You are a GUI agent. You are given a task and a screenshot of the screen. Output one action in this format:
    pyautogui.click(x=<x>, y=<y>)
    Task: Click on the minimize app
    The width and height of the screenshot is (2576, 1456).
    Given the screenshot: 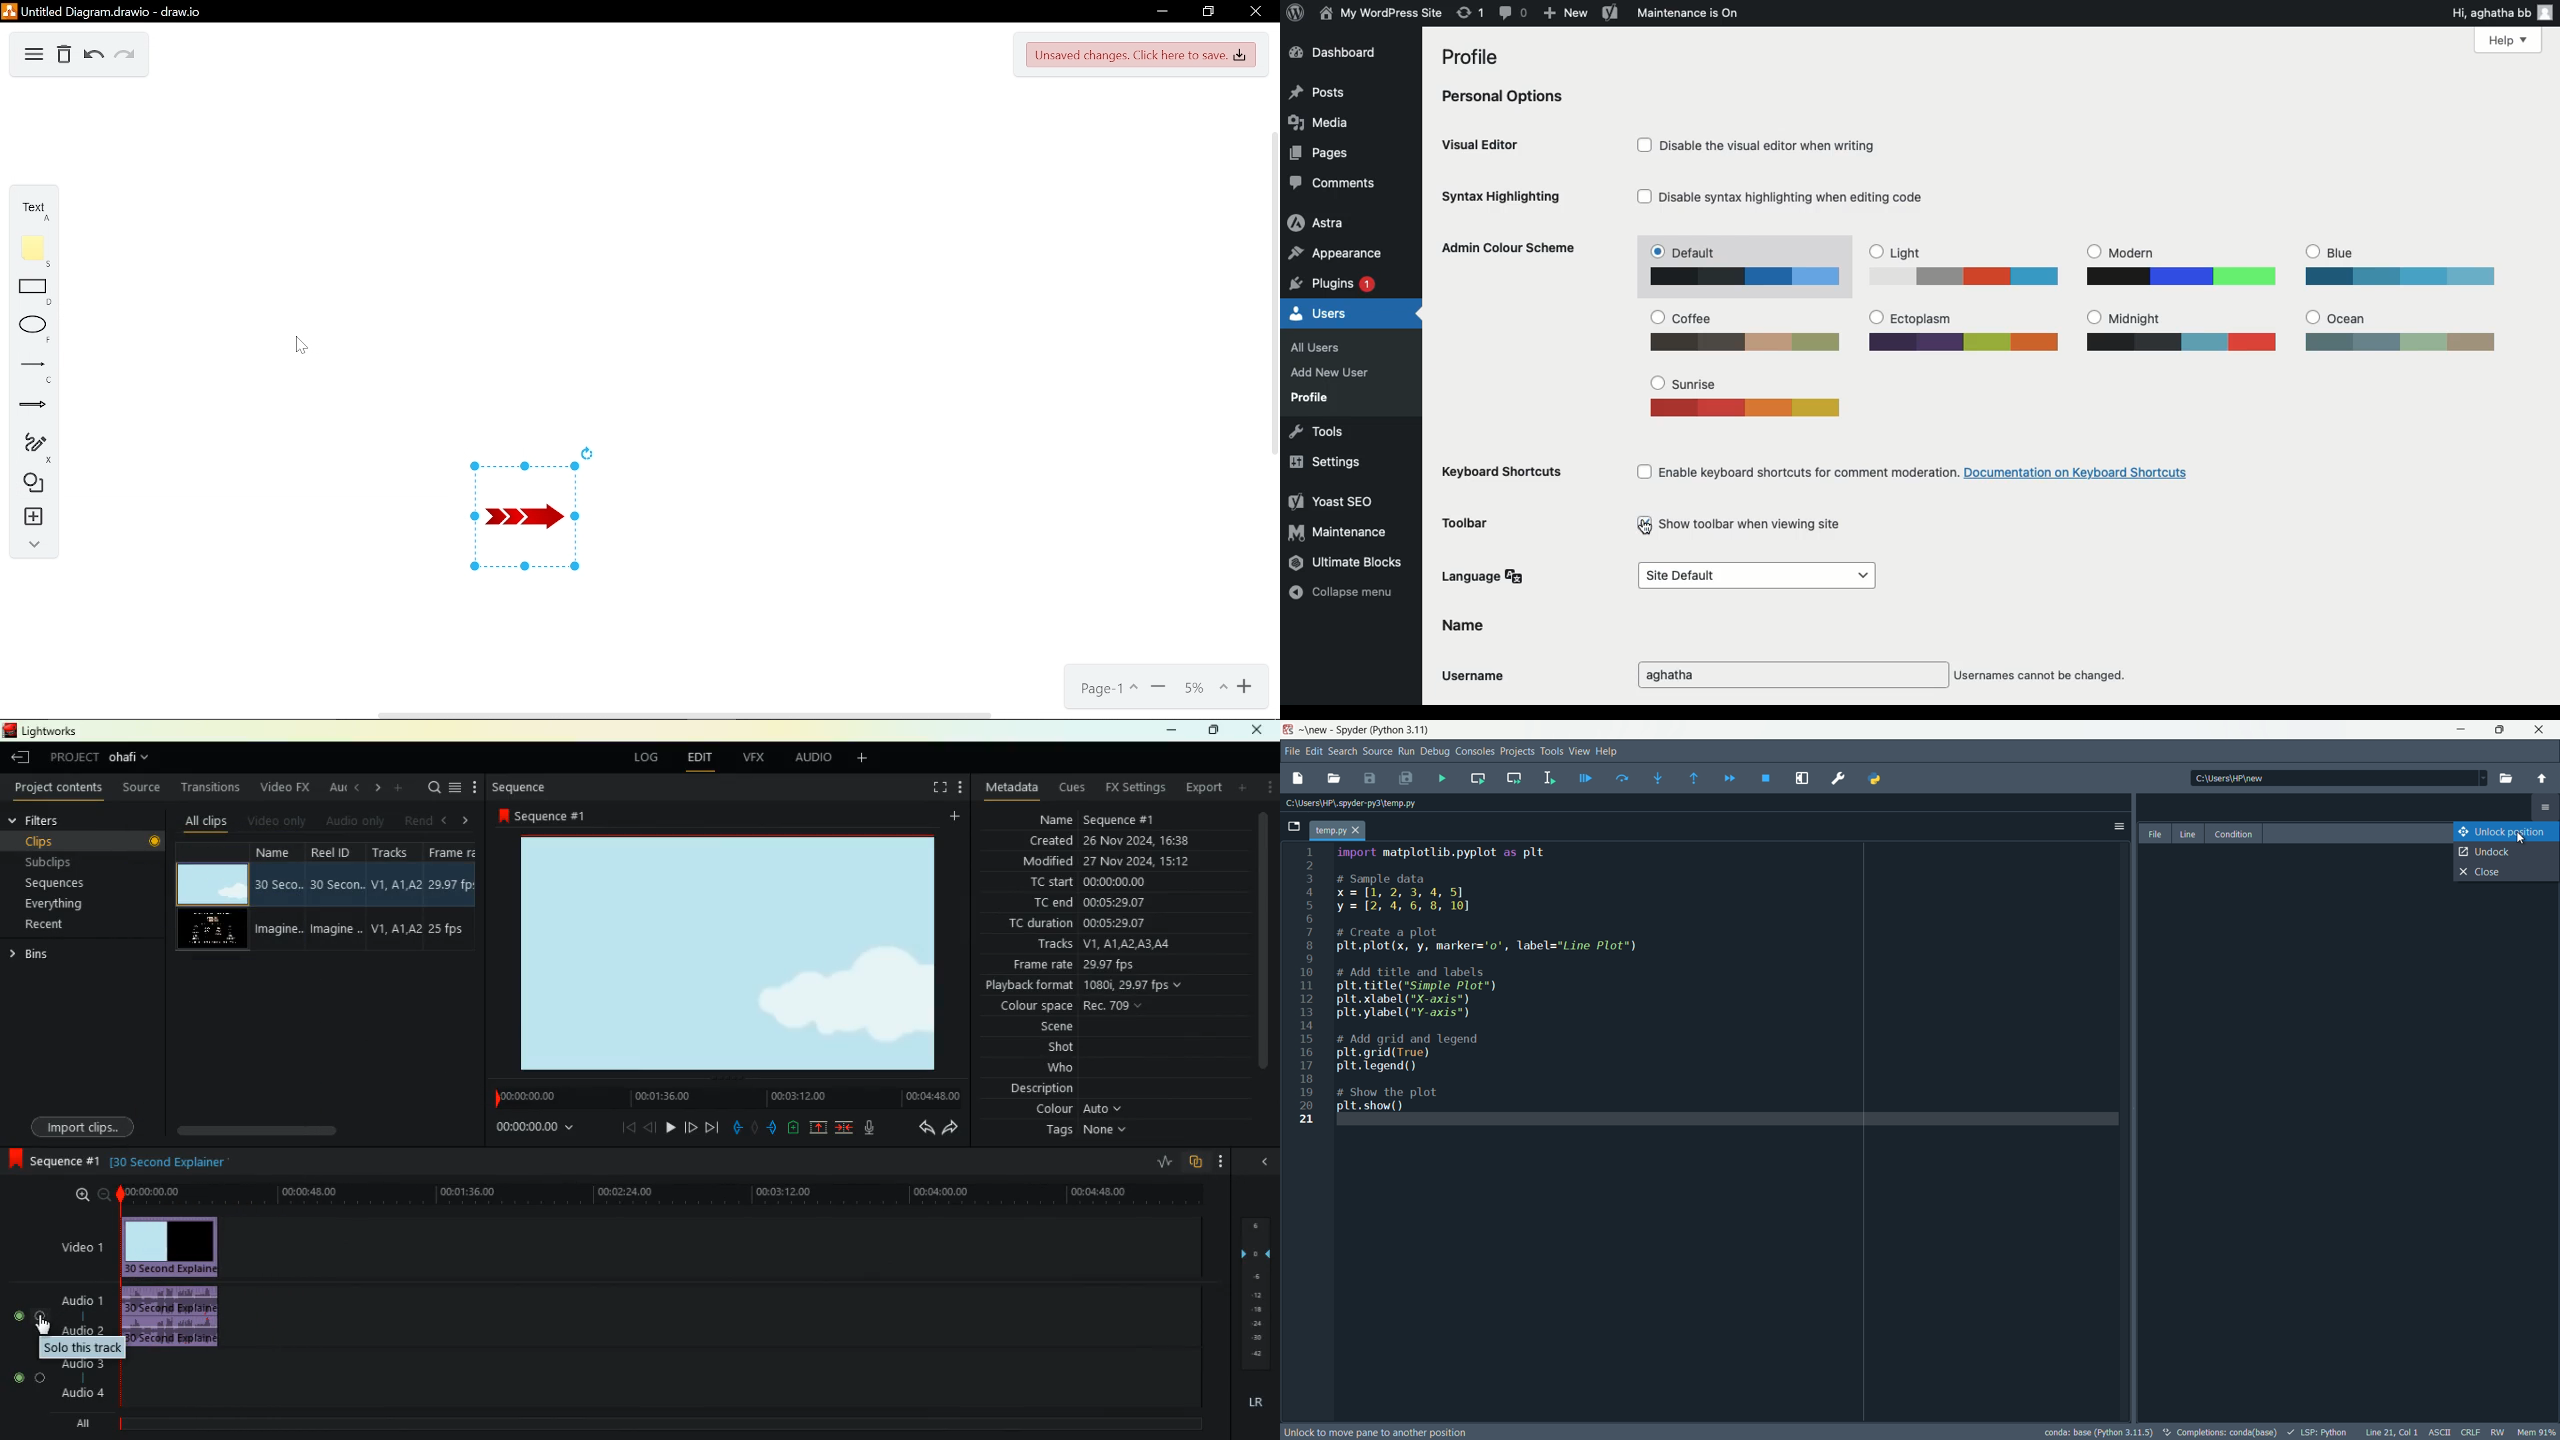 What is the action you would take?
    pyautogui.click(x=2459, y=729)
    